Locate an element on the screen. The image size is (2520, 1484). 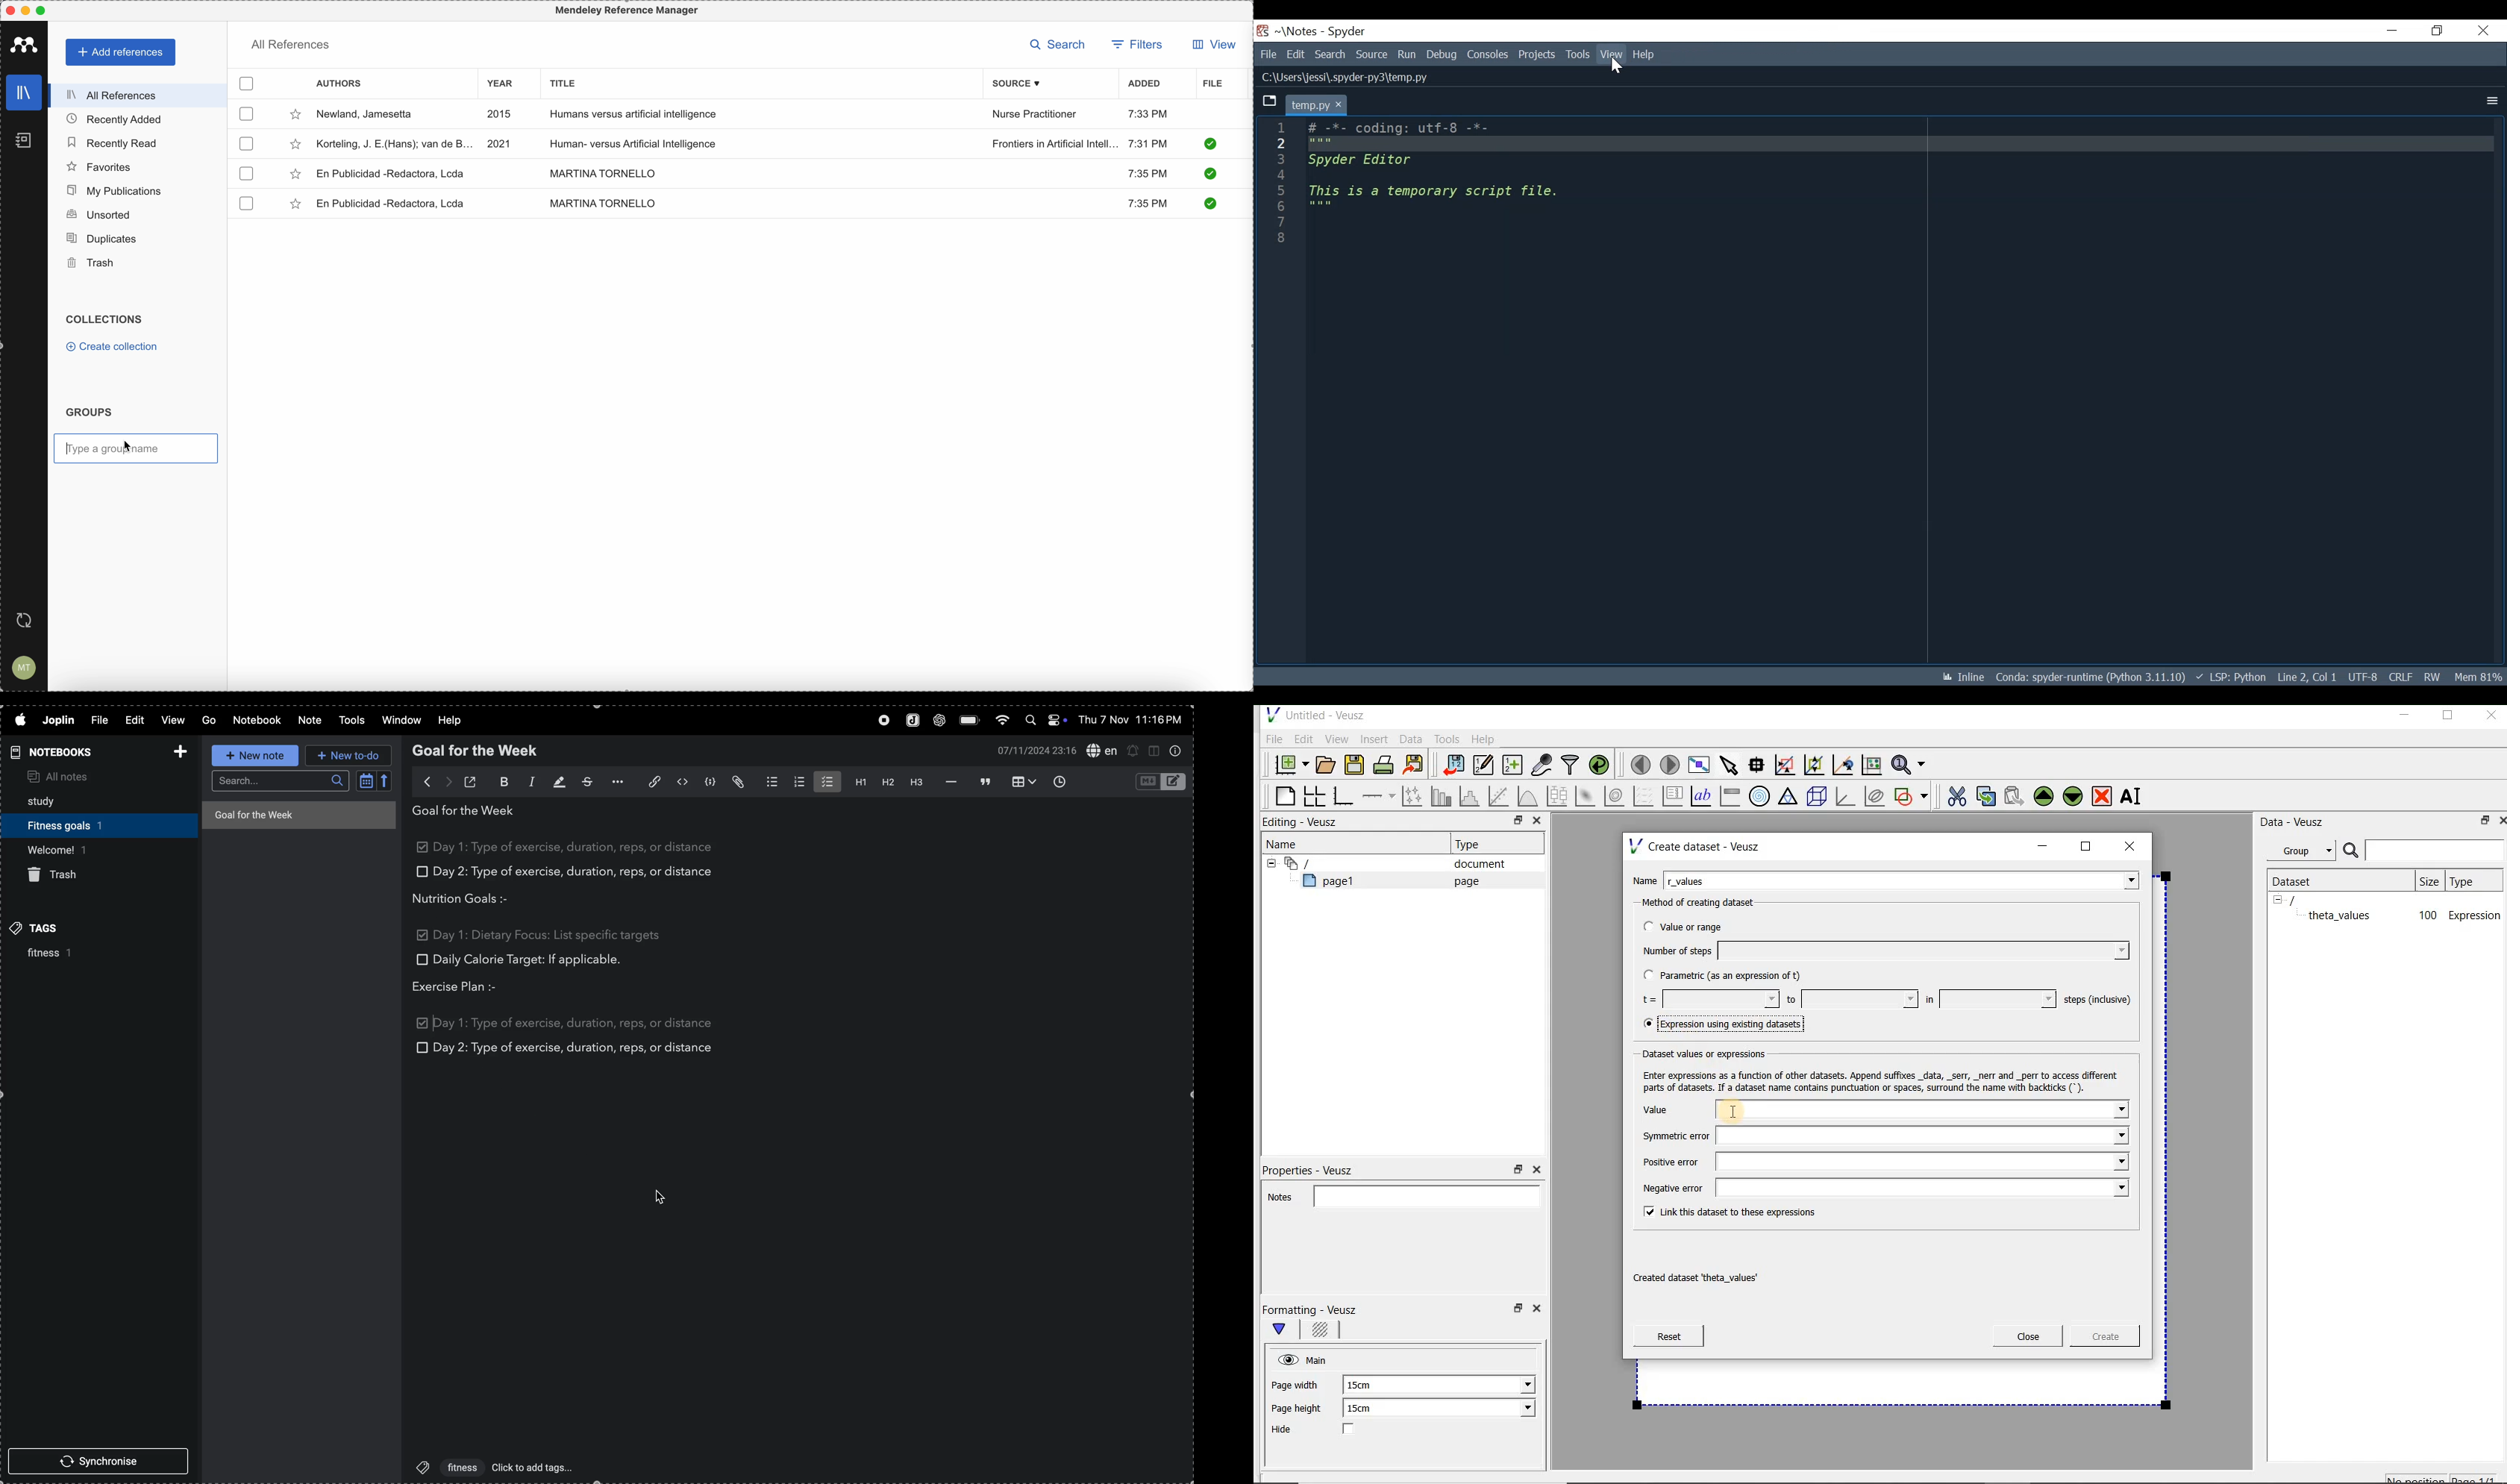
daily calorie target: if applicable  is located at coordinates (528, 962).